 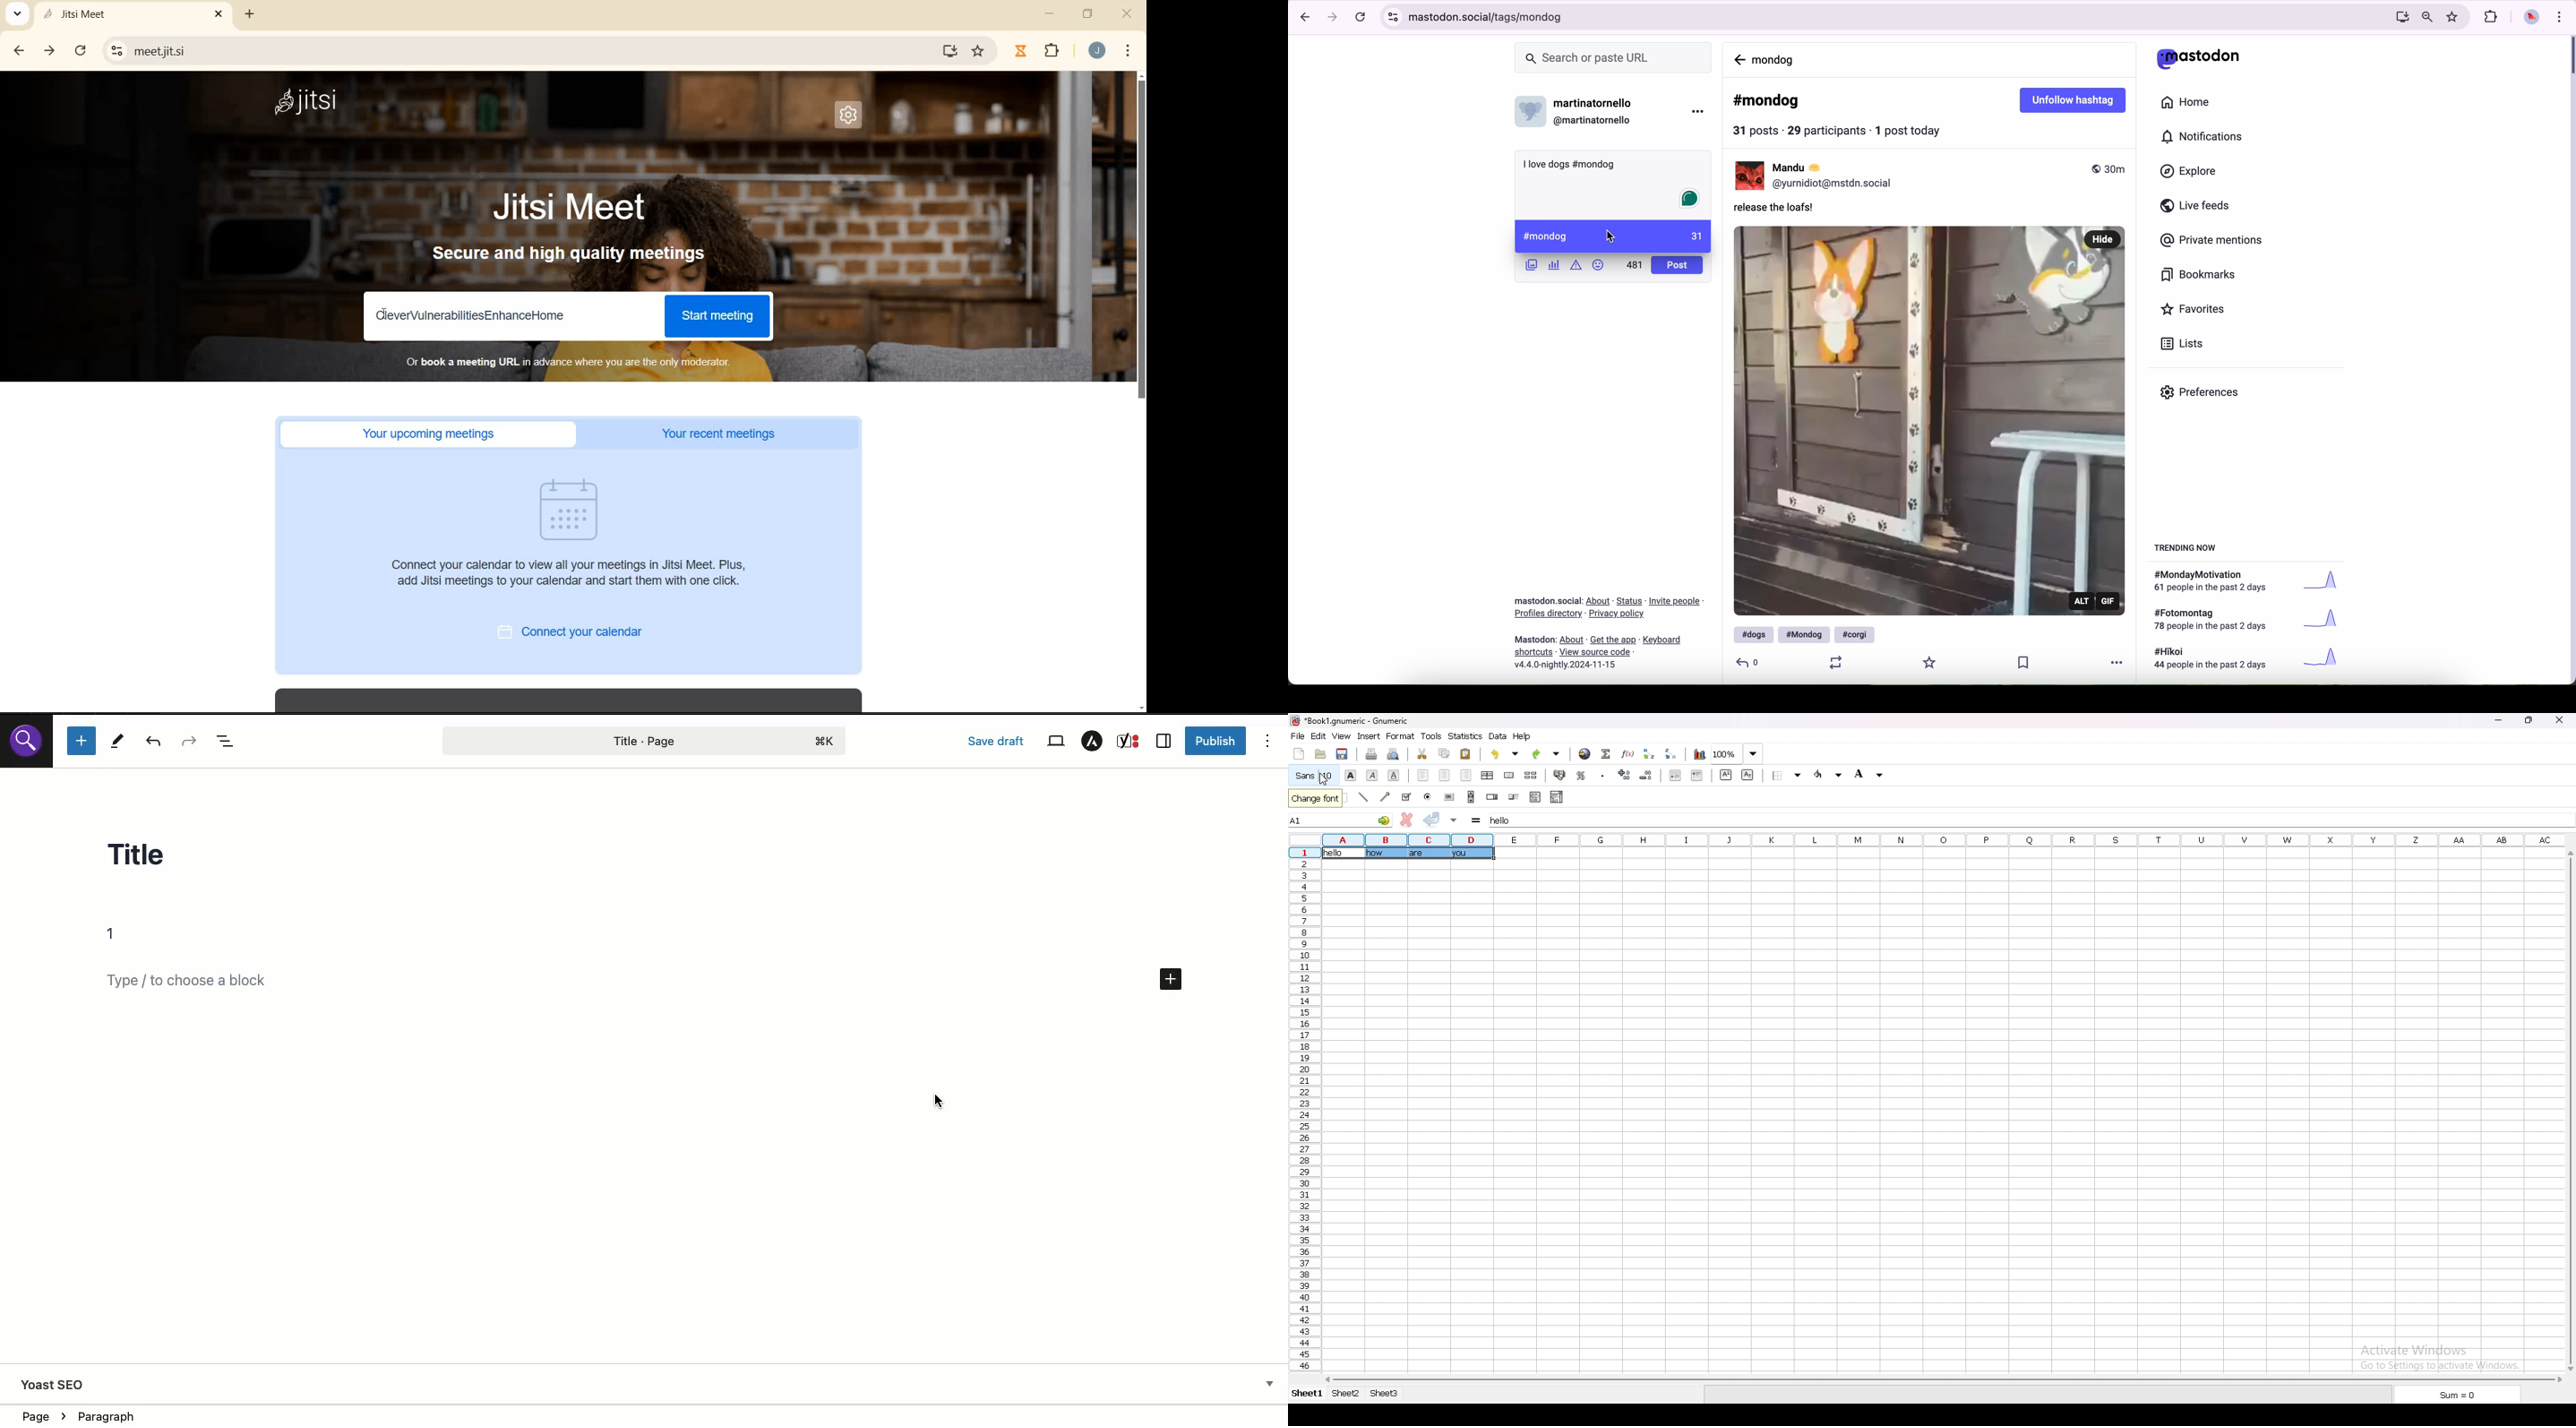 I want to click on Sidebar, so click(x=1163, y=742).